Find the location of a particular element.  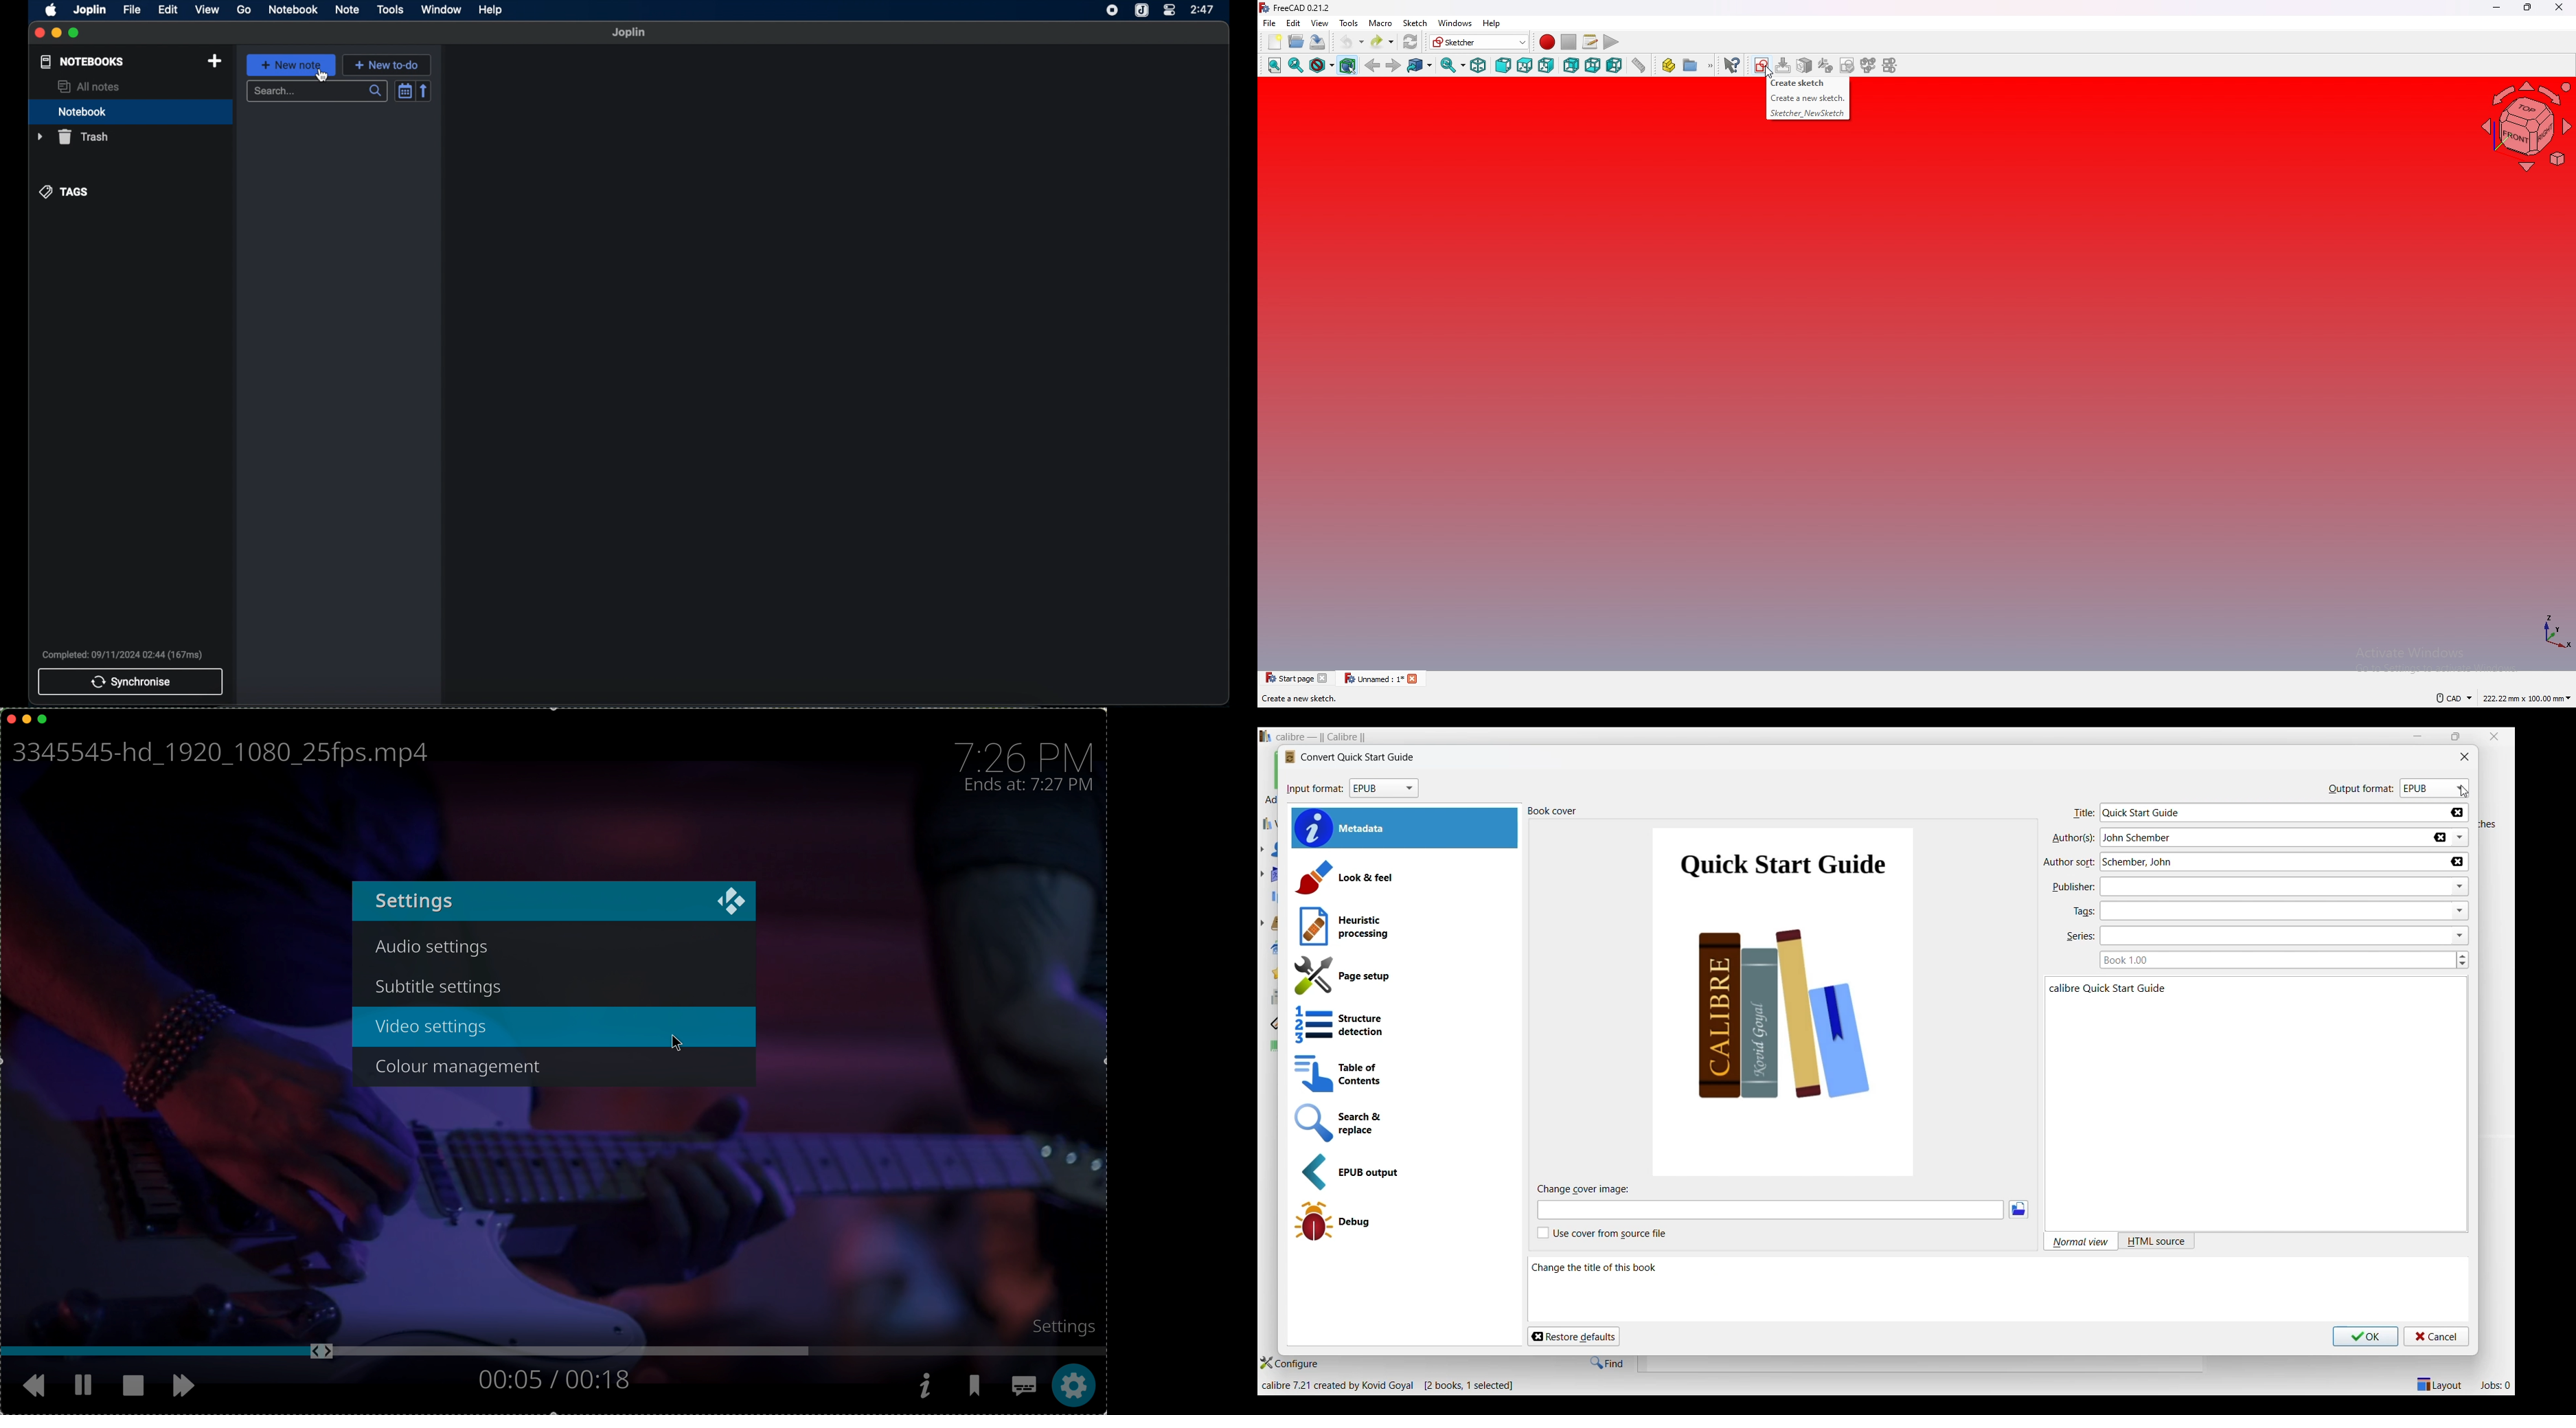

Jobs is located at coordinates (2495, 1386).